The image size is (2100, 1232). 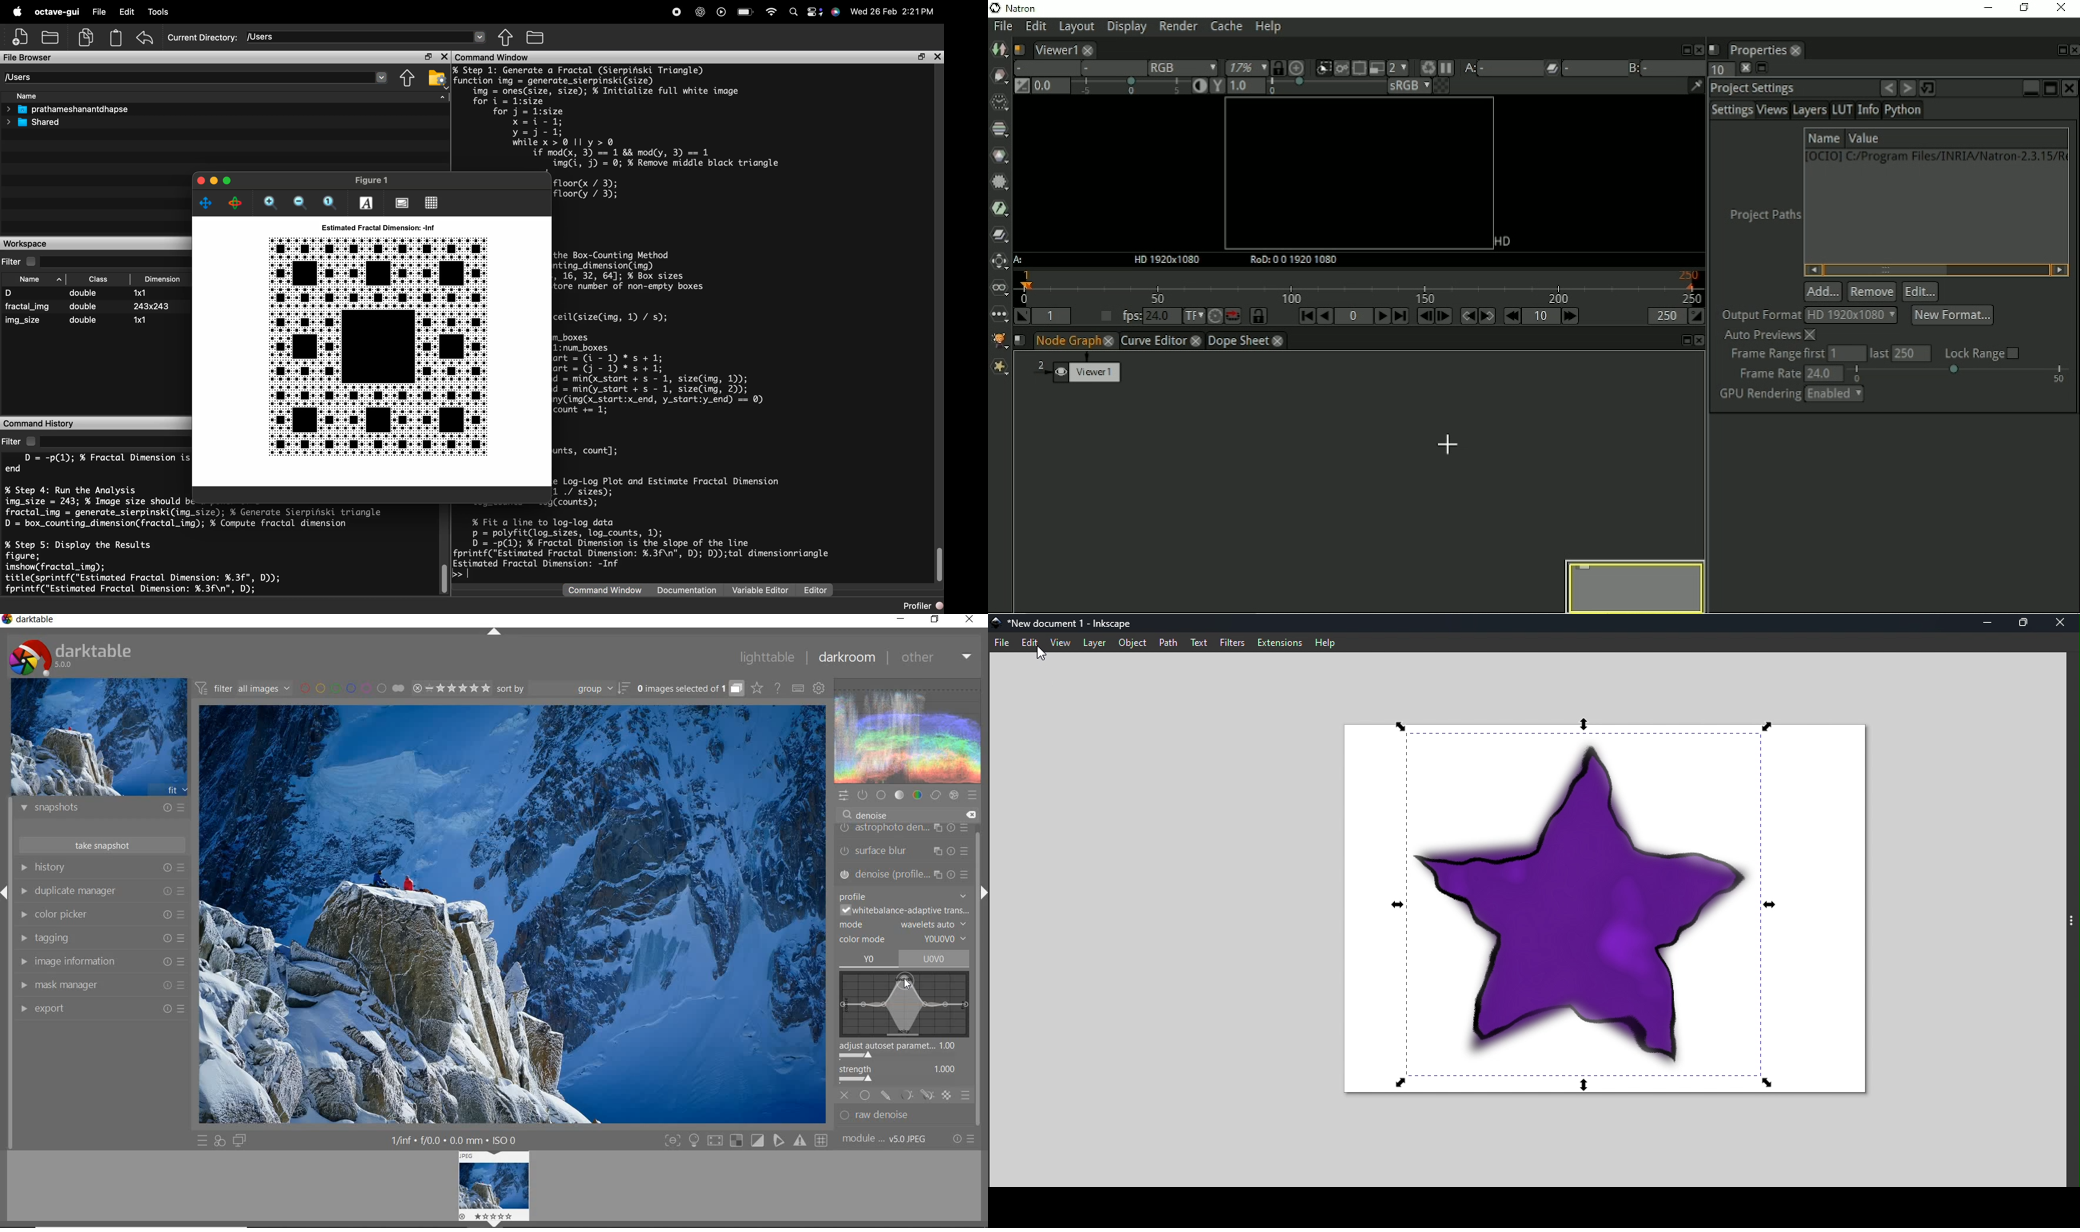 I want to click on color, so click(x=918, y=795).